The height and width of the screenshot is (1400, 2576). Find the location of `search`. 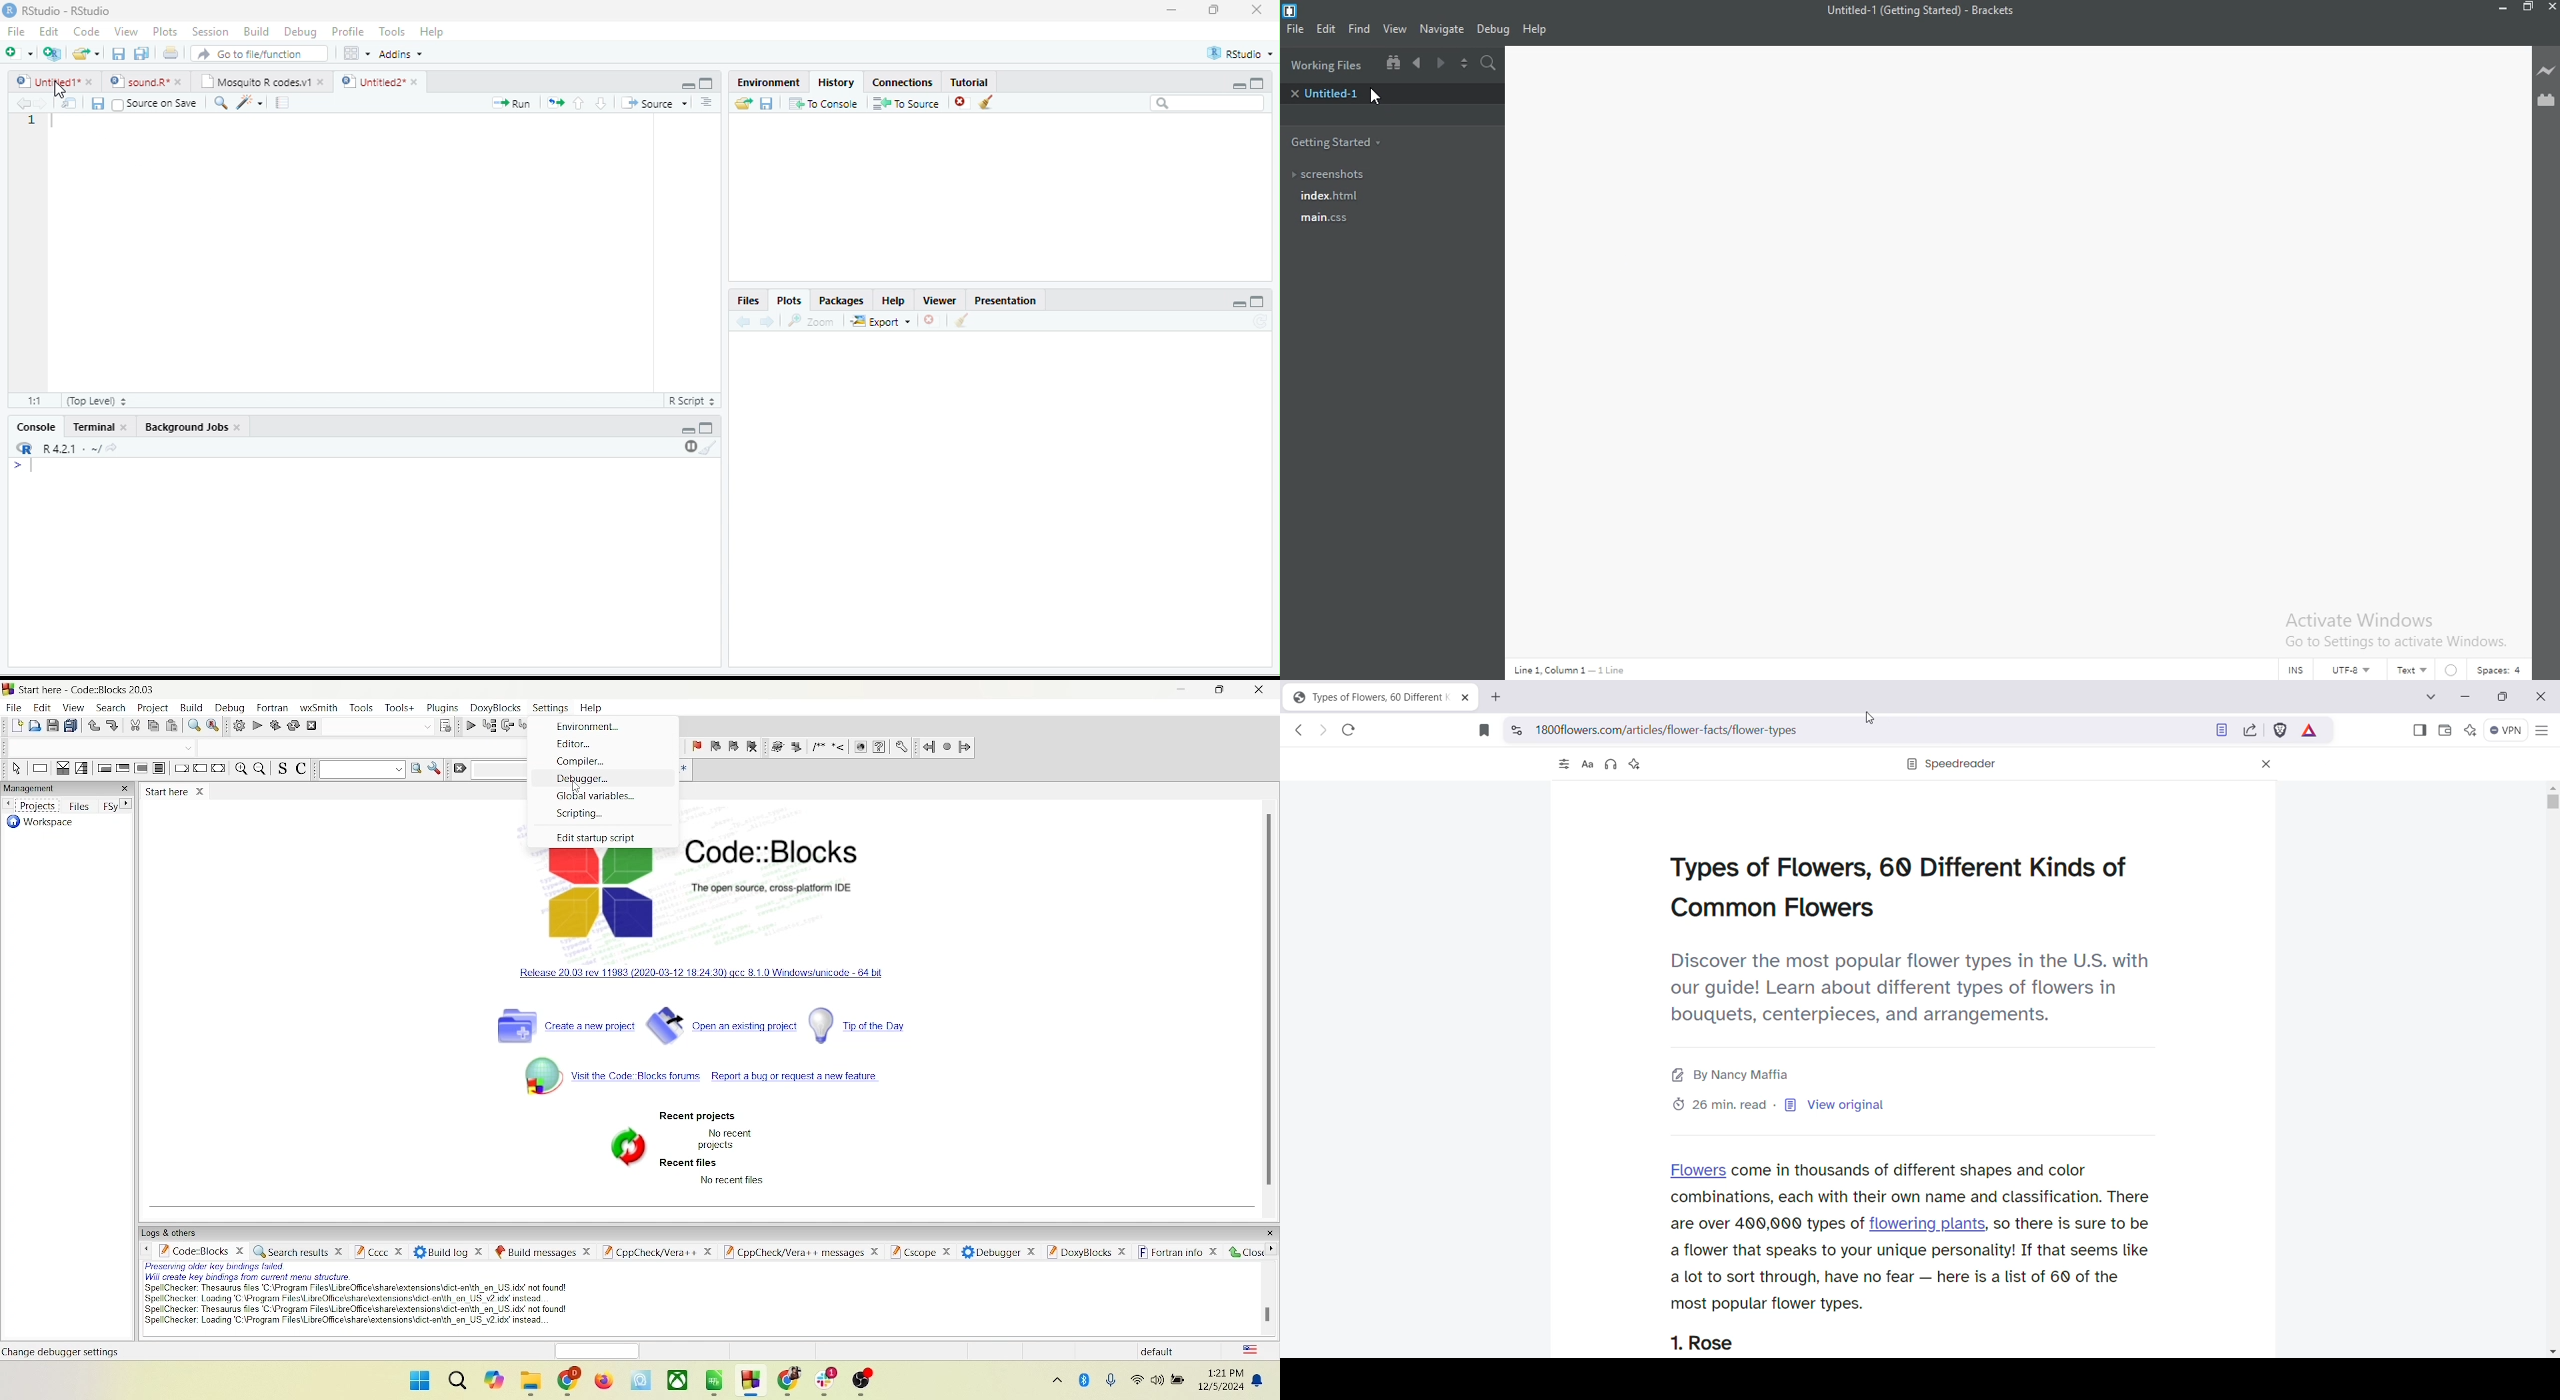

search is located at coordinates (219, 103).